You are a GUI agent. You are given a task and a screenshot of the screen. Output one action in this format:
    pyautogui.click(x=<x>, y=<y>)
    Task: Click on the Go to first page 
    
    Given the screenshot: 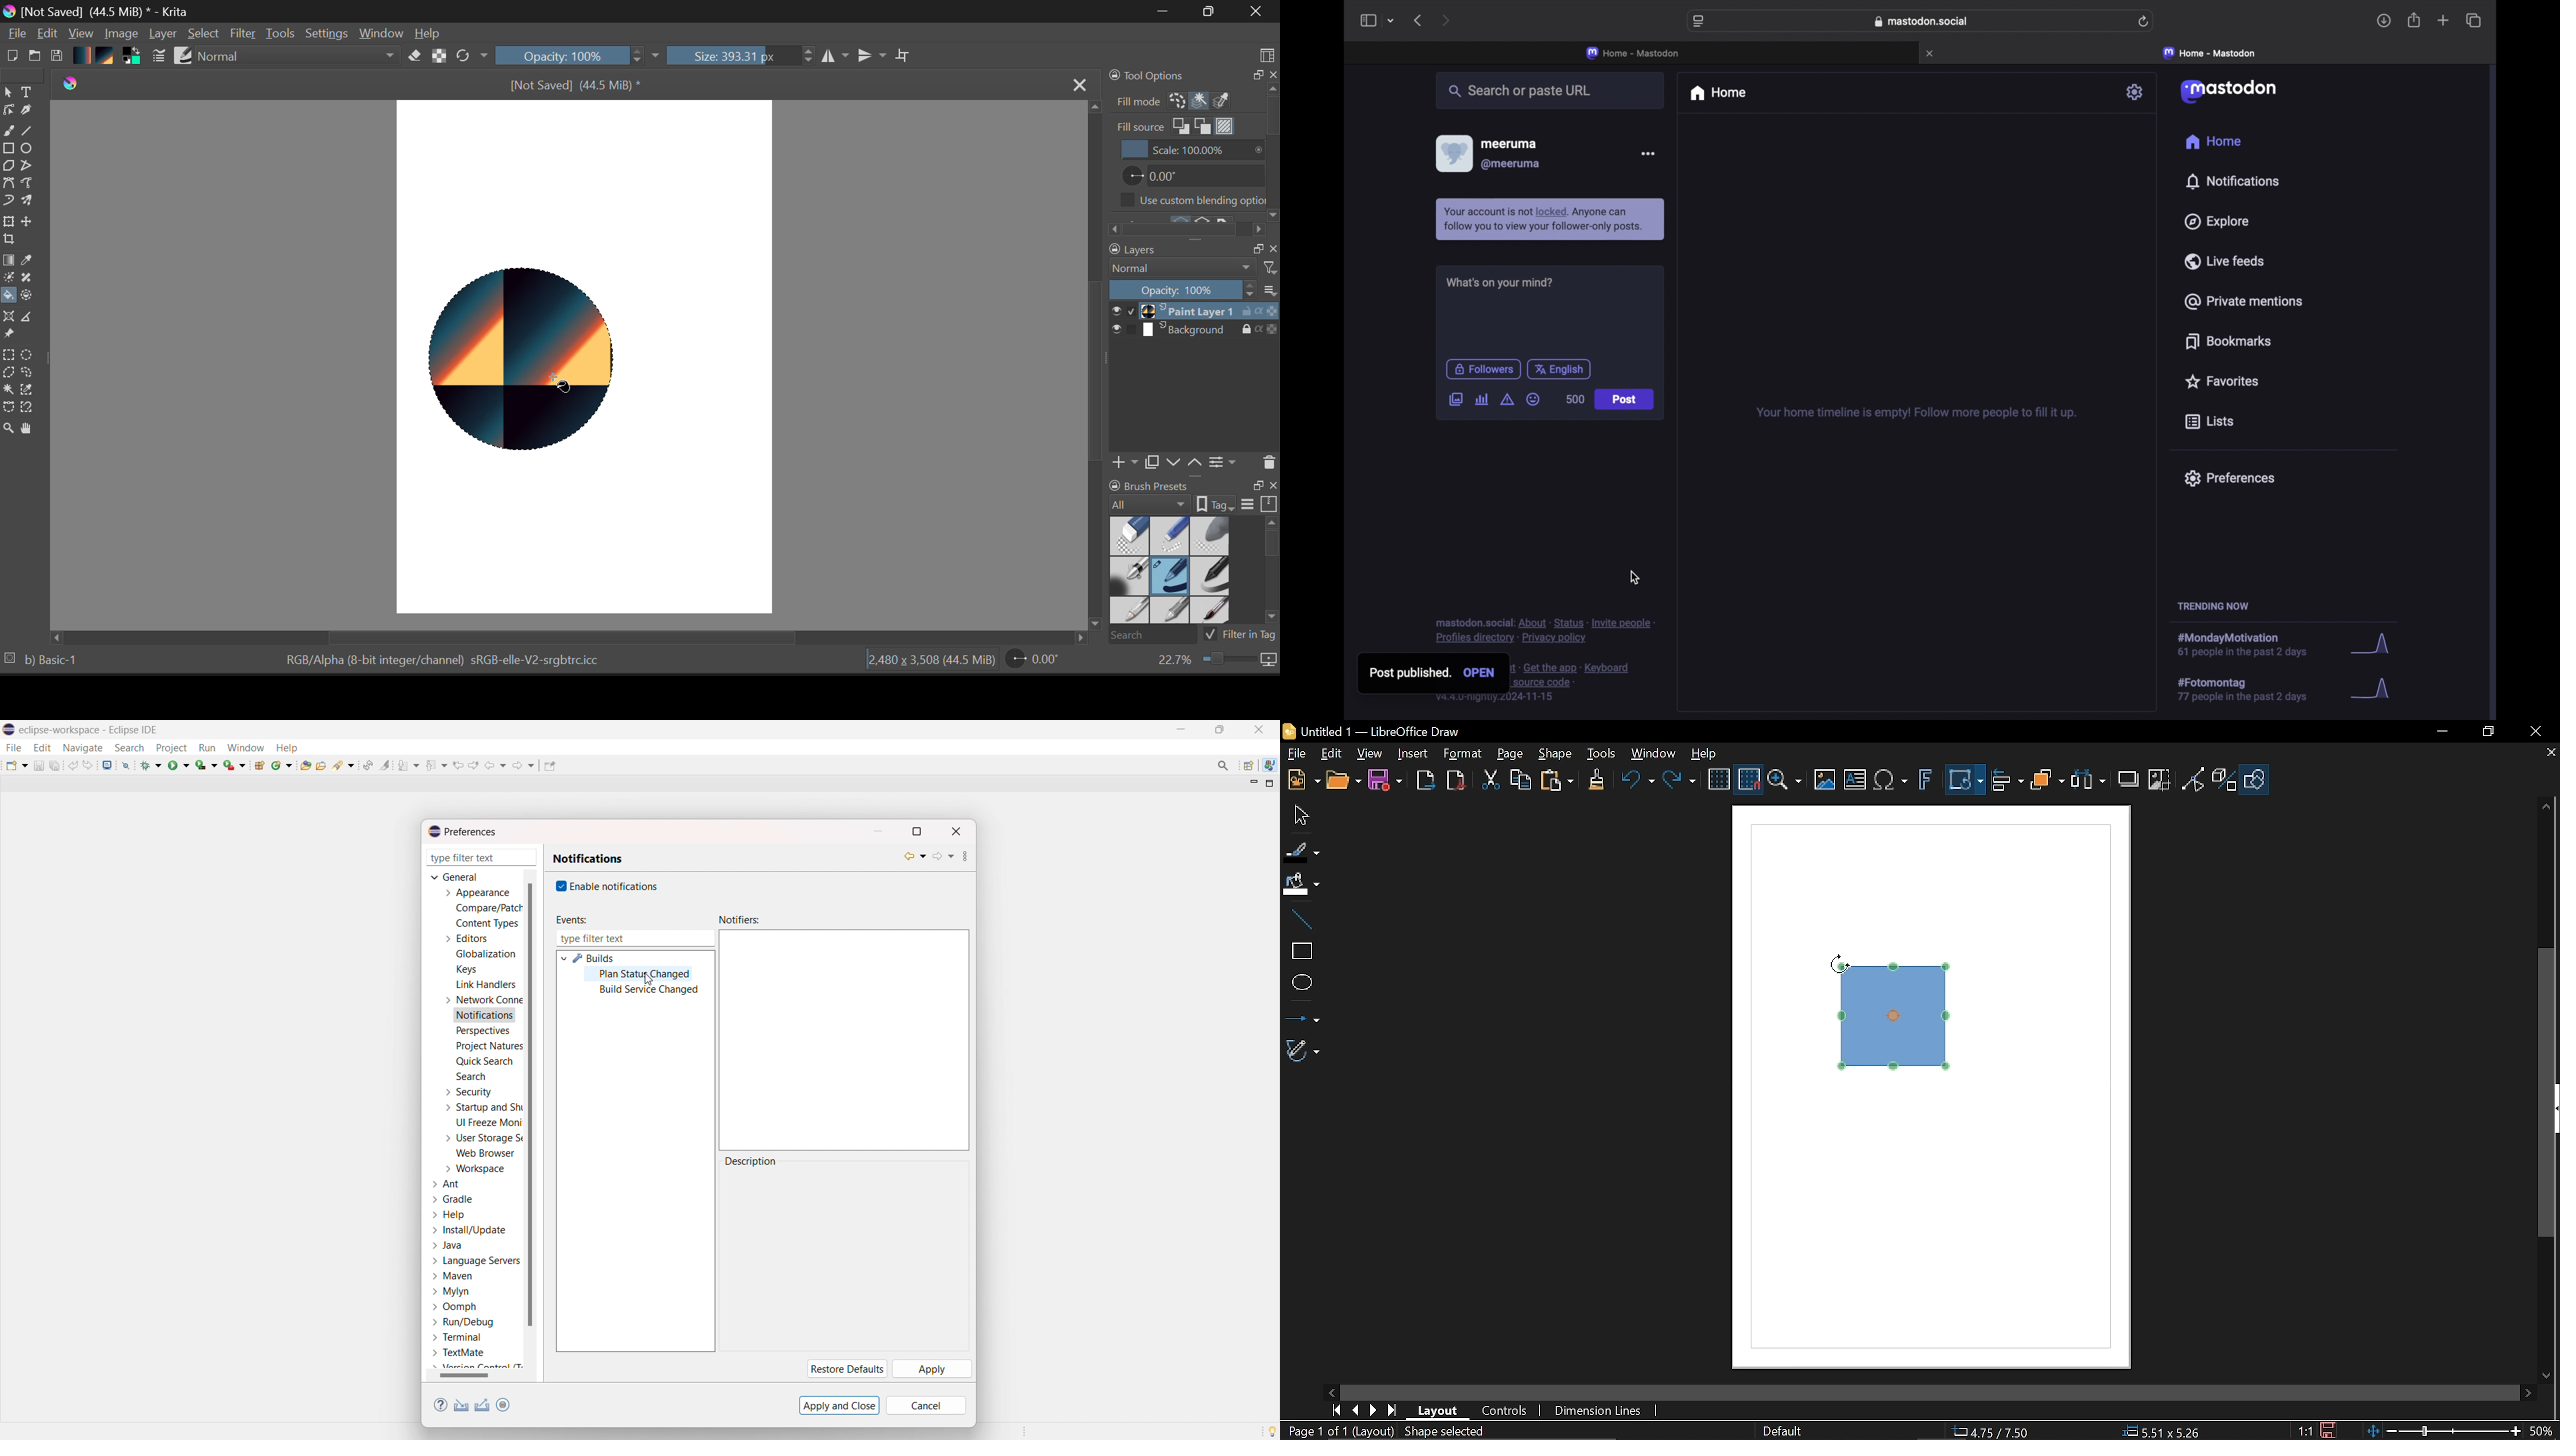 What is the action you would take?
    pyautogui.click(x=1336, y=1411)
    